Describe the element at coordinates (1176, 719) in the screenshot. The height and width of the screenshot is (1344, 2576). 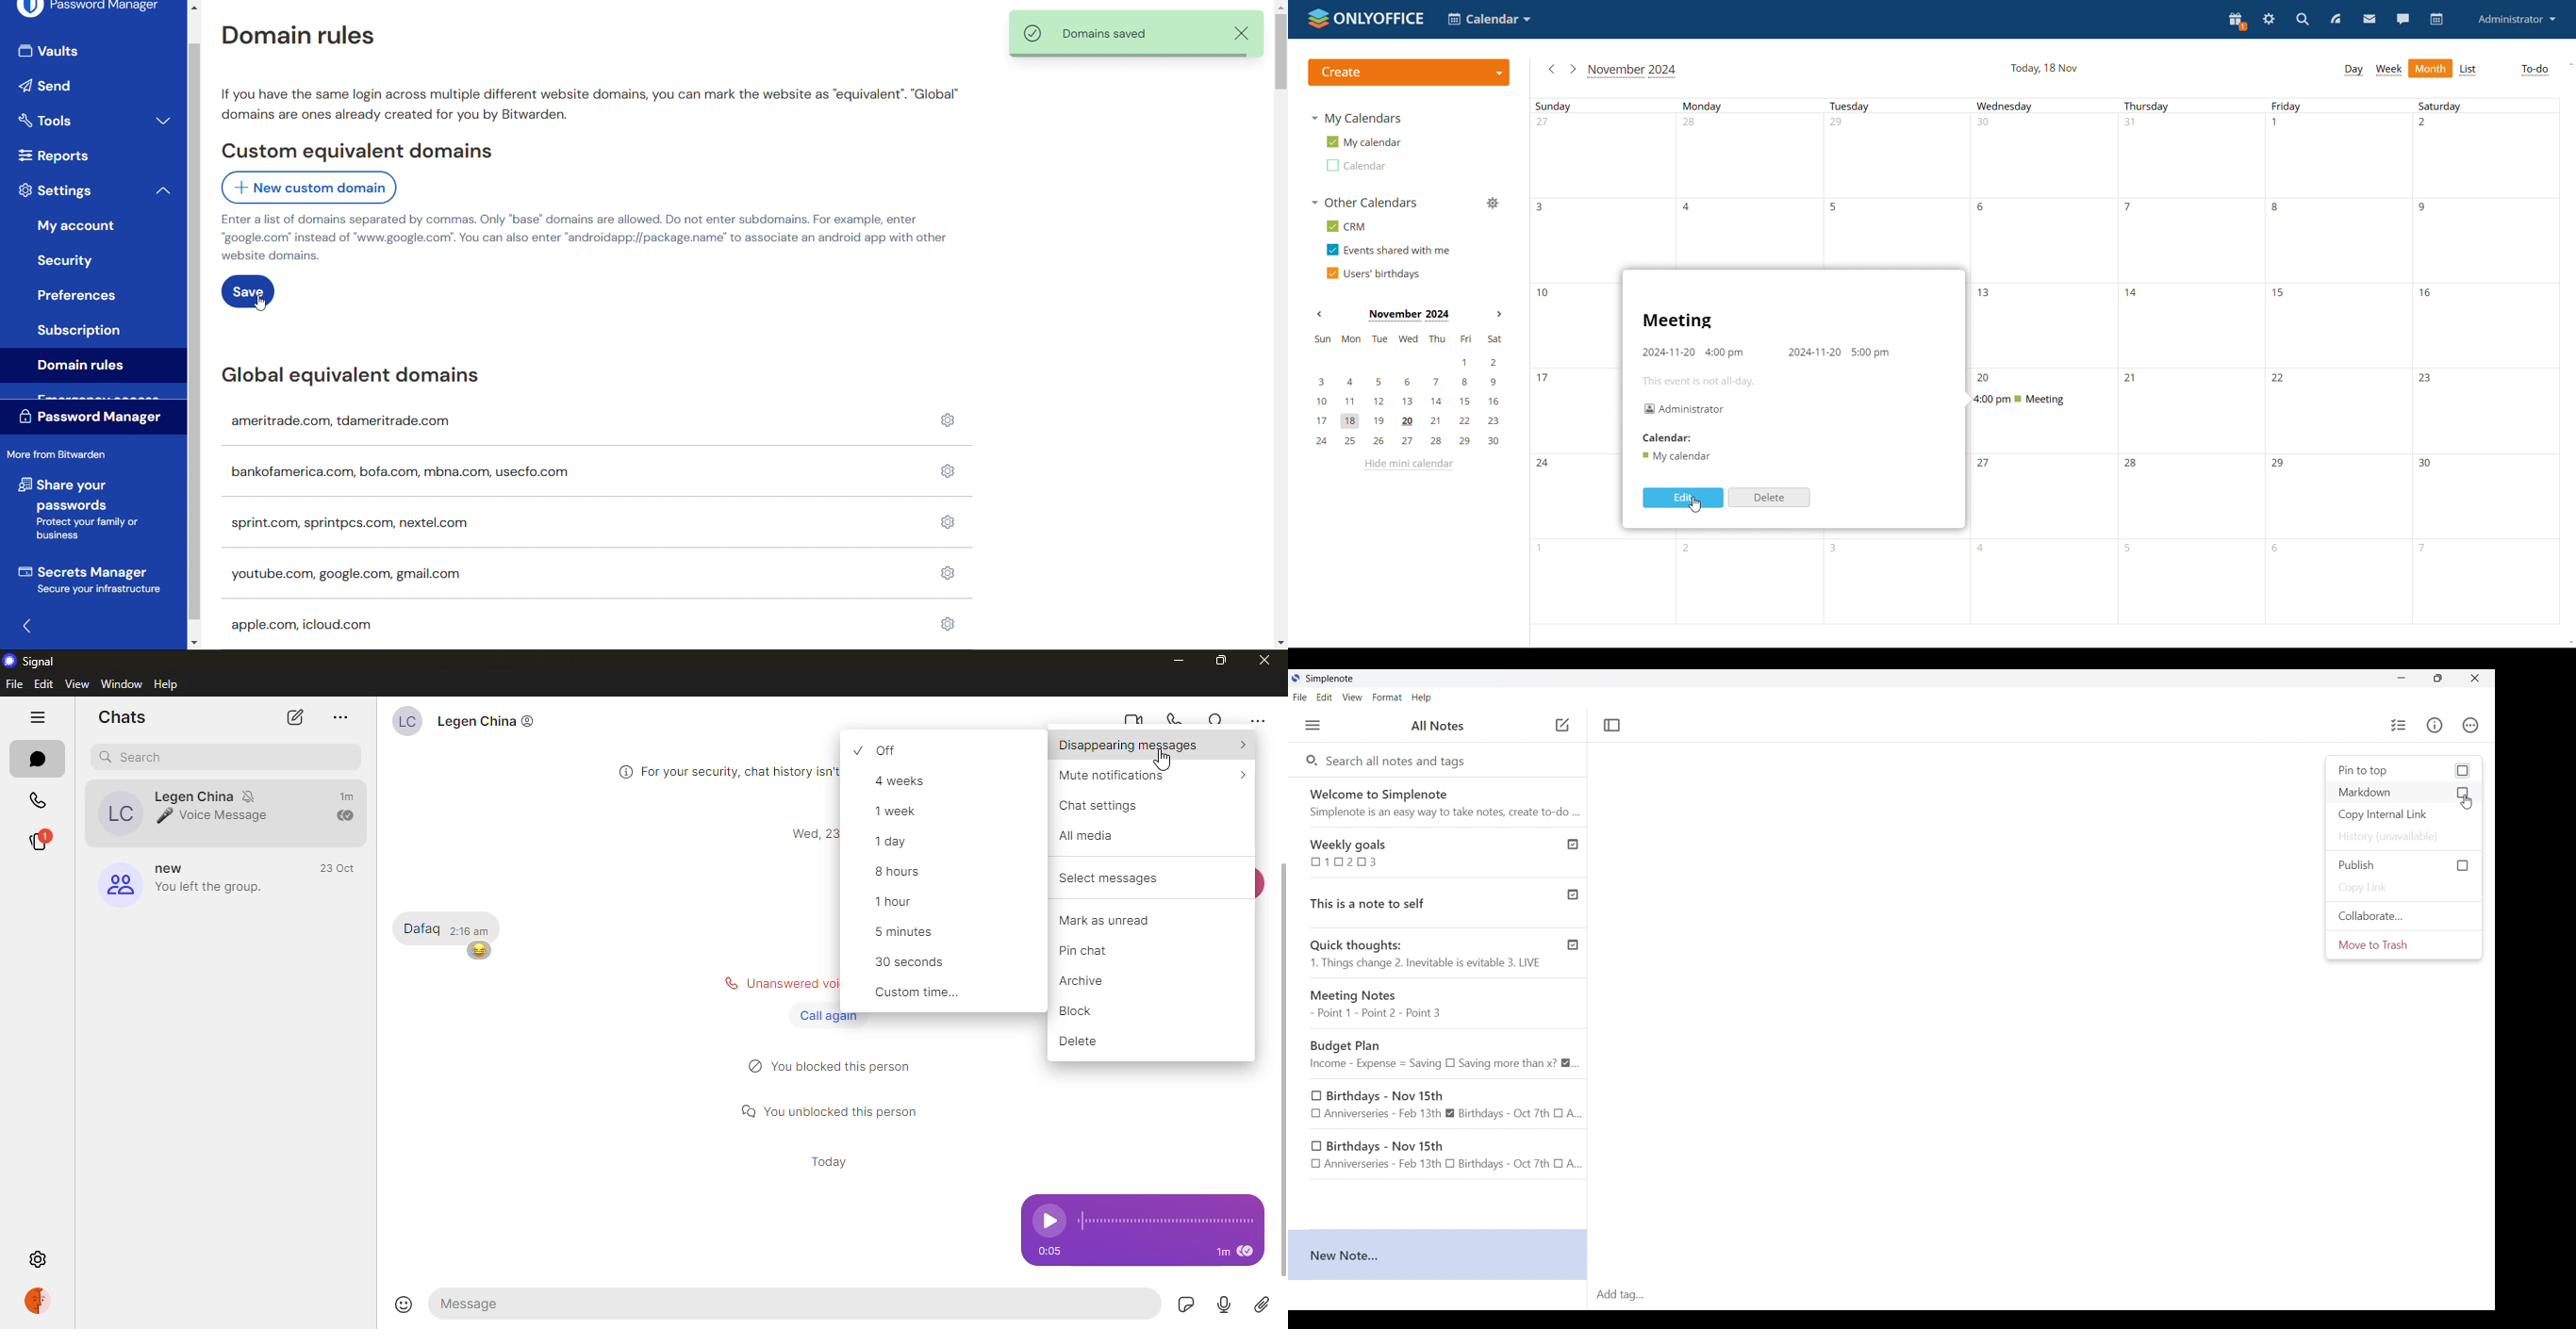
I see `voice call` at that location.